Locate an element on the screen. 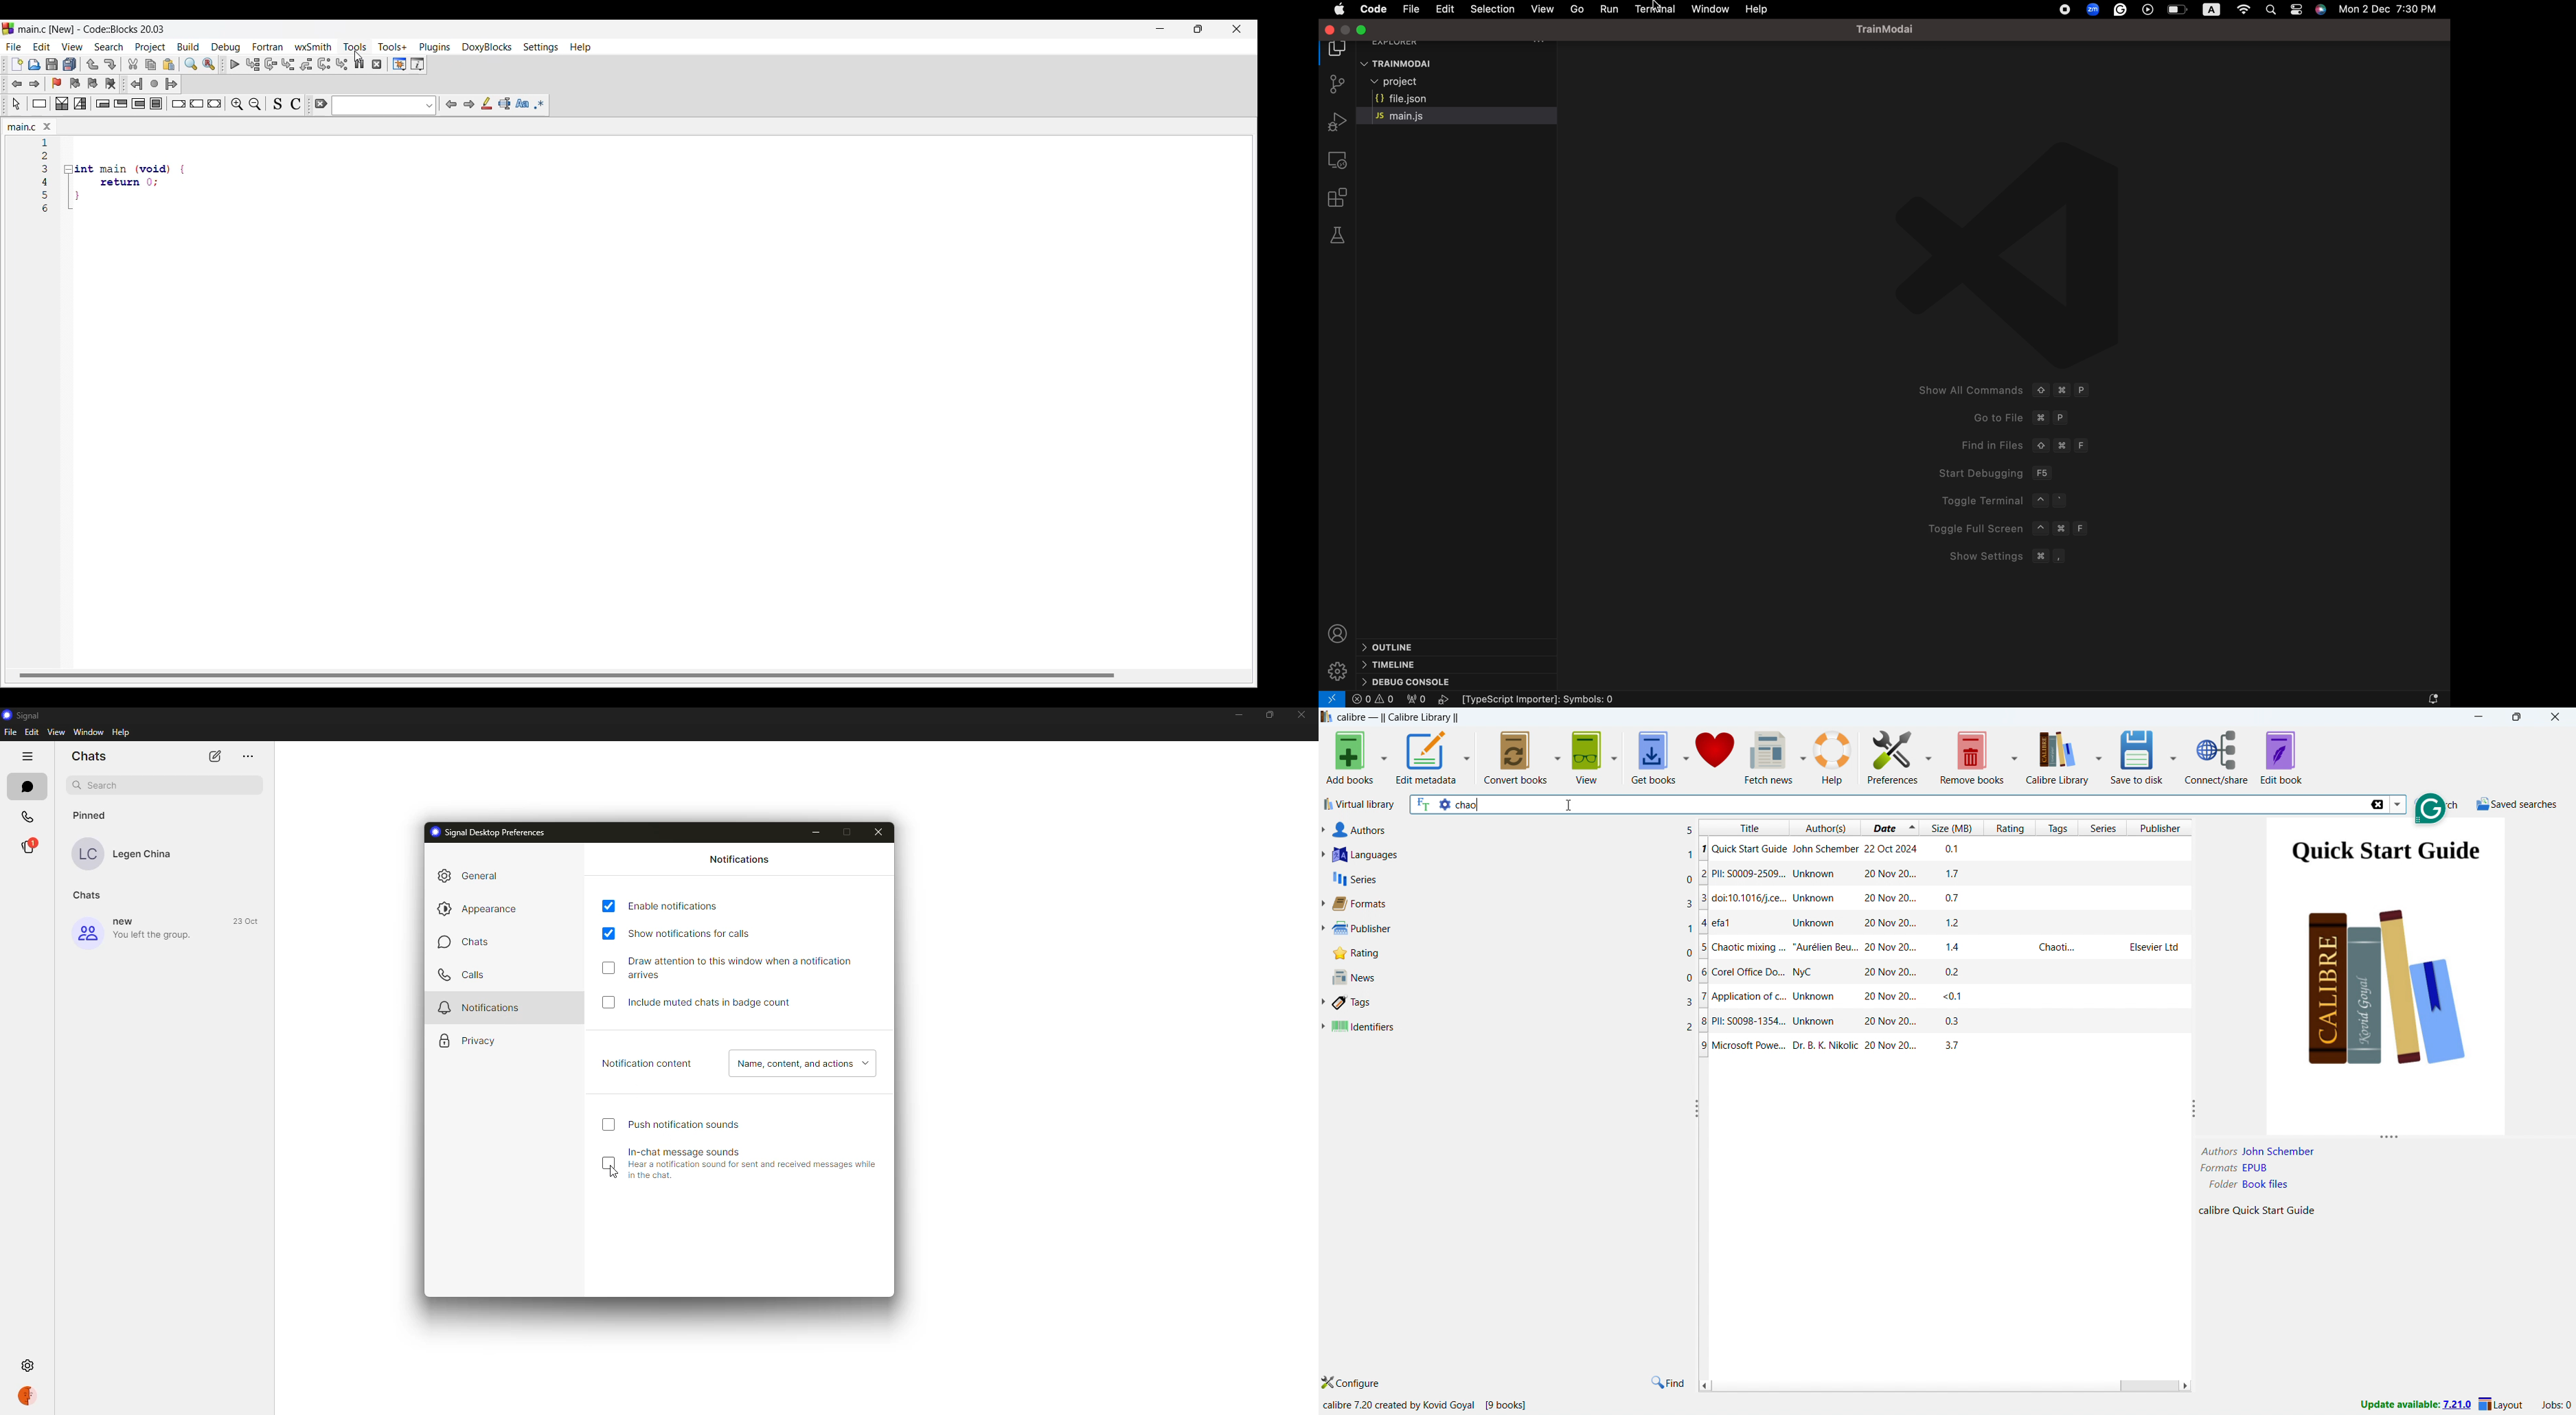 Image resolution: width=2576 pixels, height=1428 pixels. 0 is located at coordinates (1374, 699).